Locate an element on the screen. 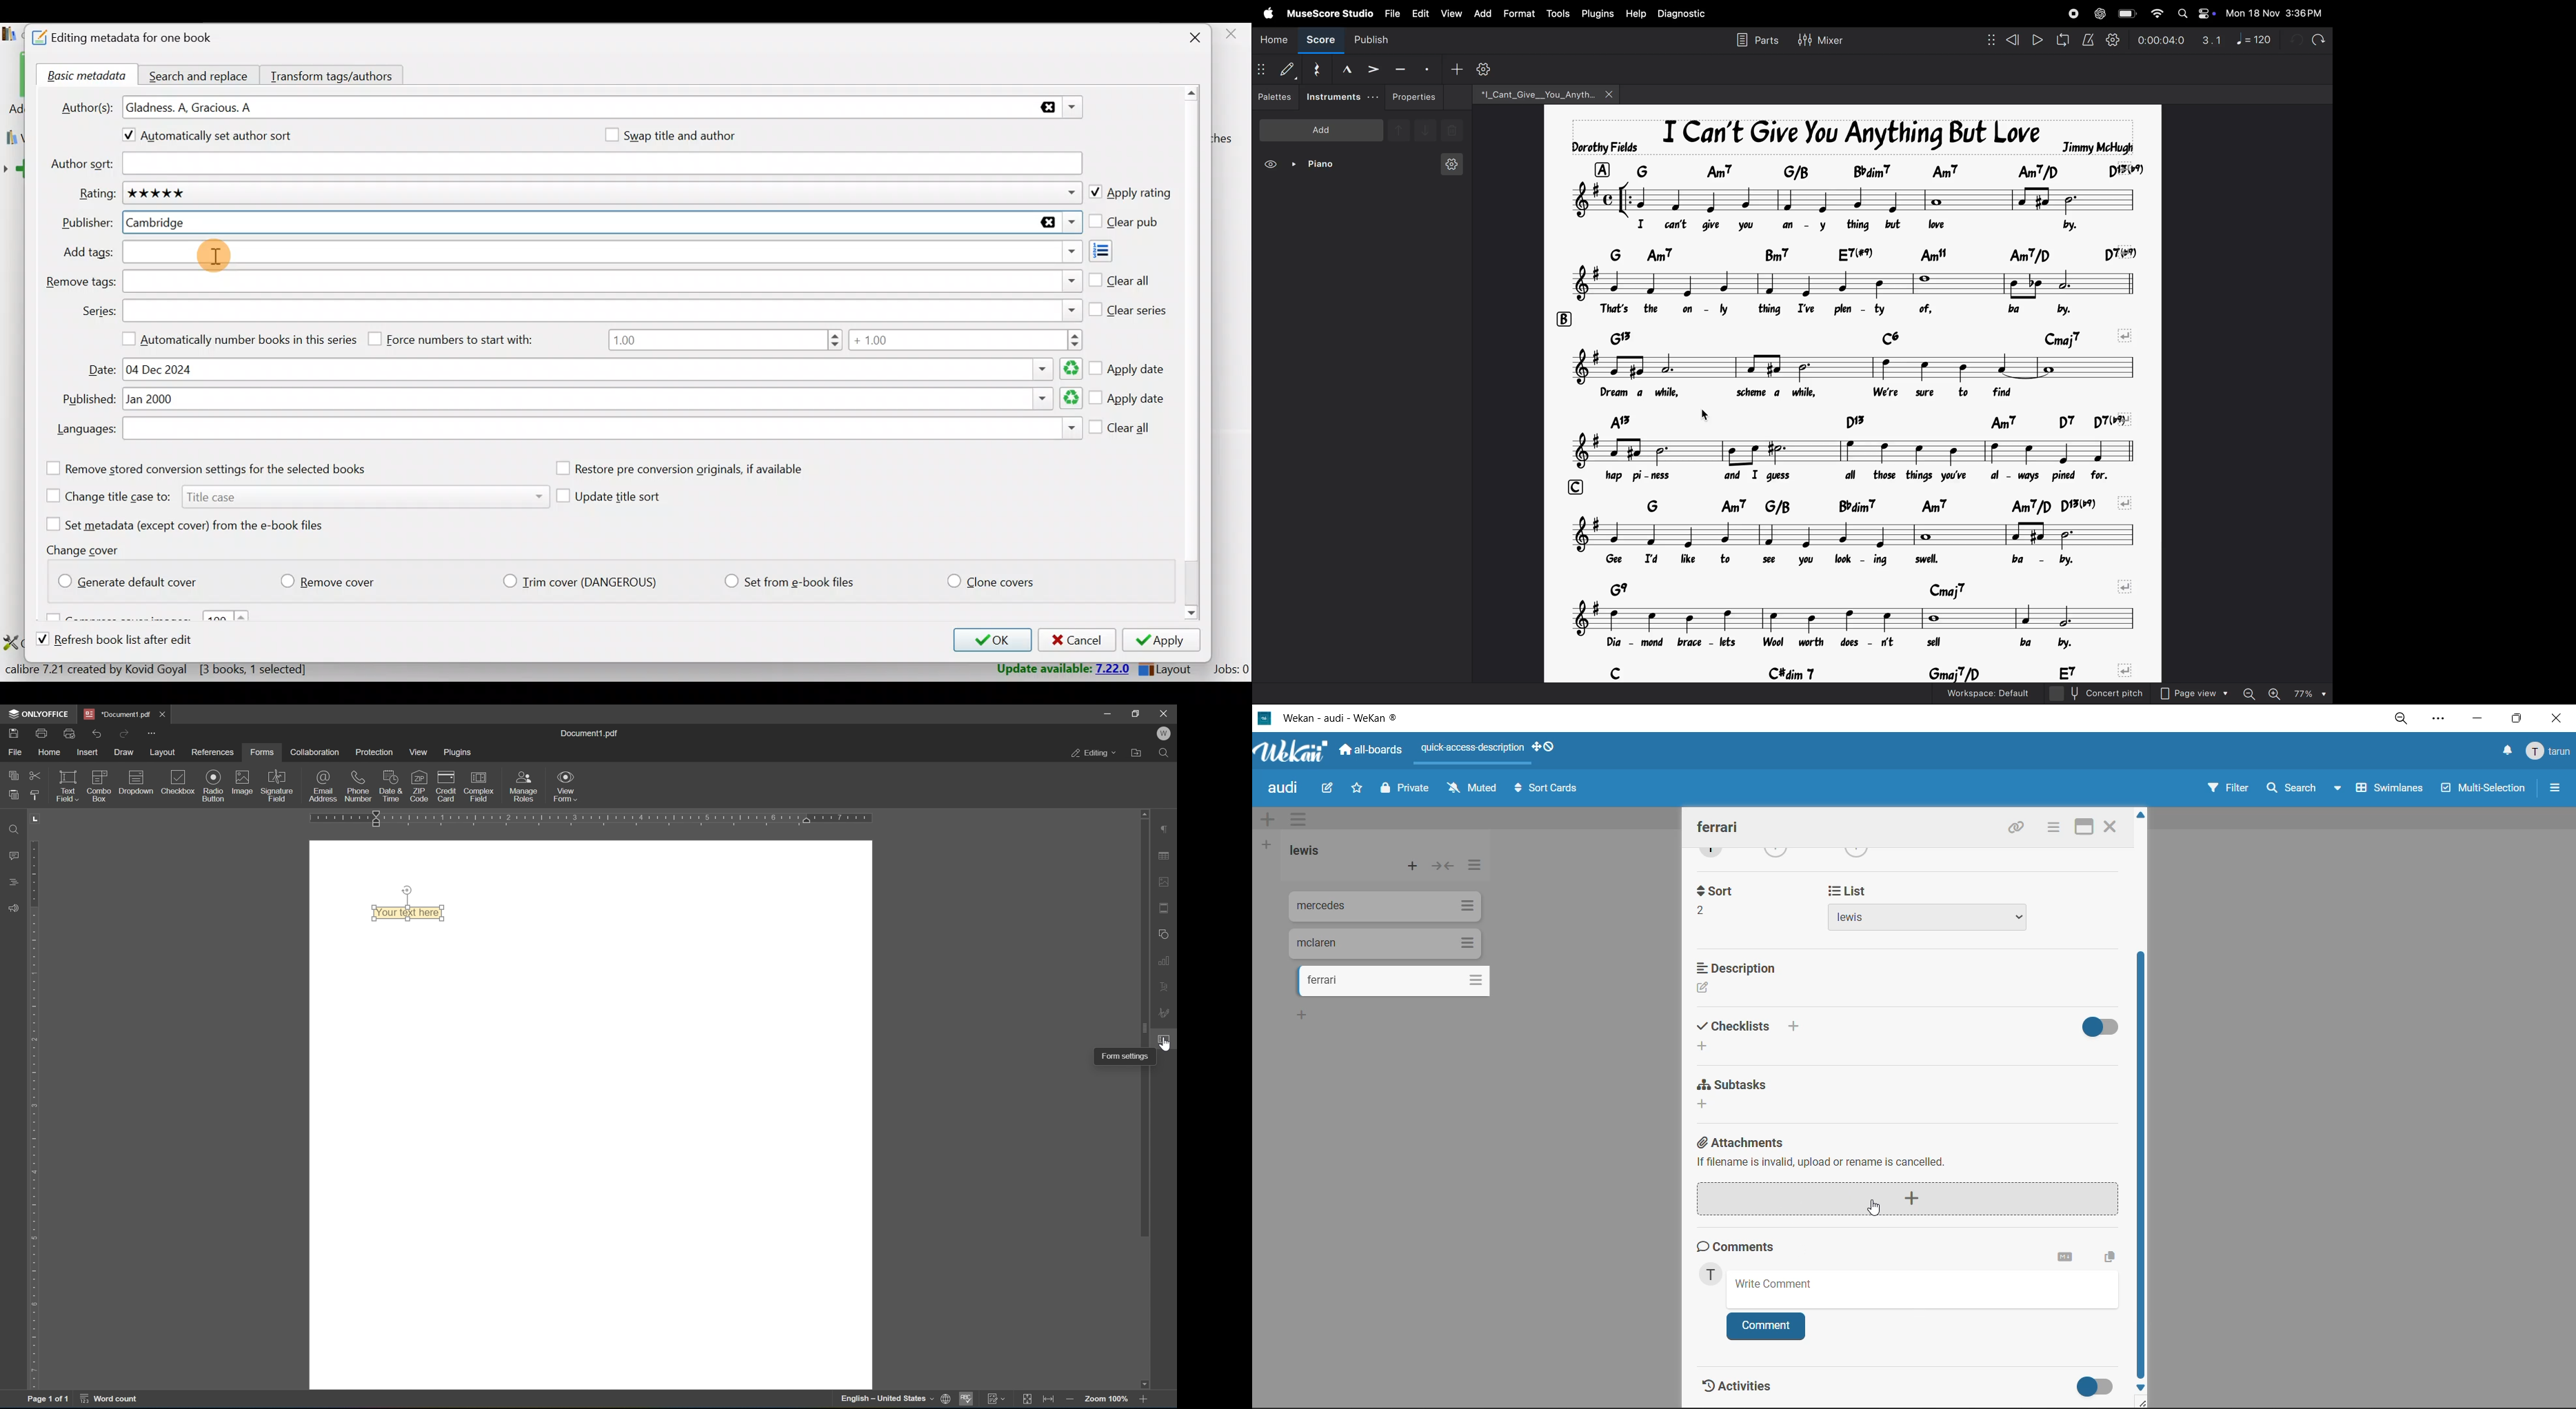 Image resolution: width=2576 pixels, height=1428 pixels. cards is located at coordinates (1381, 906).